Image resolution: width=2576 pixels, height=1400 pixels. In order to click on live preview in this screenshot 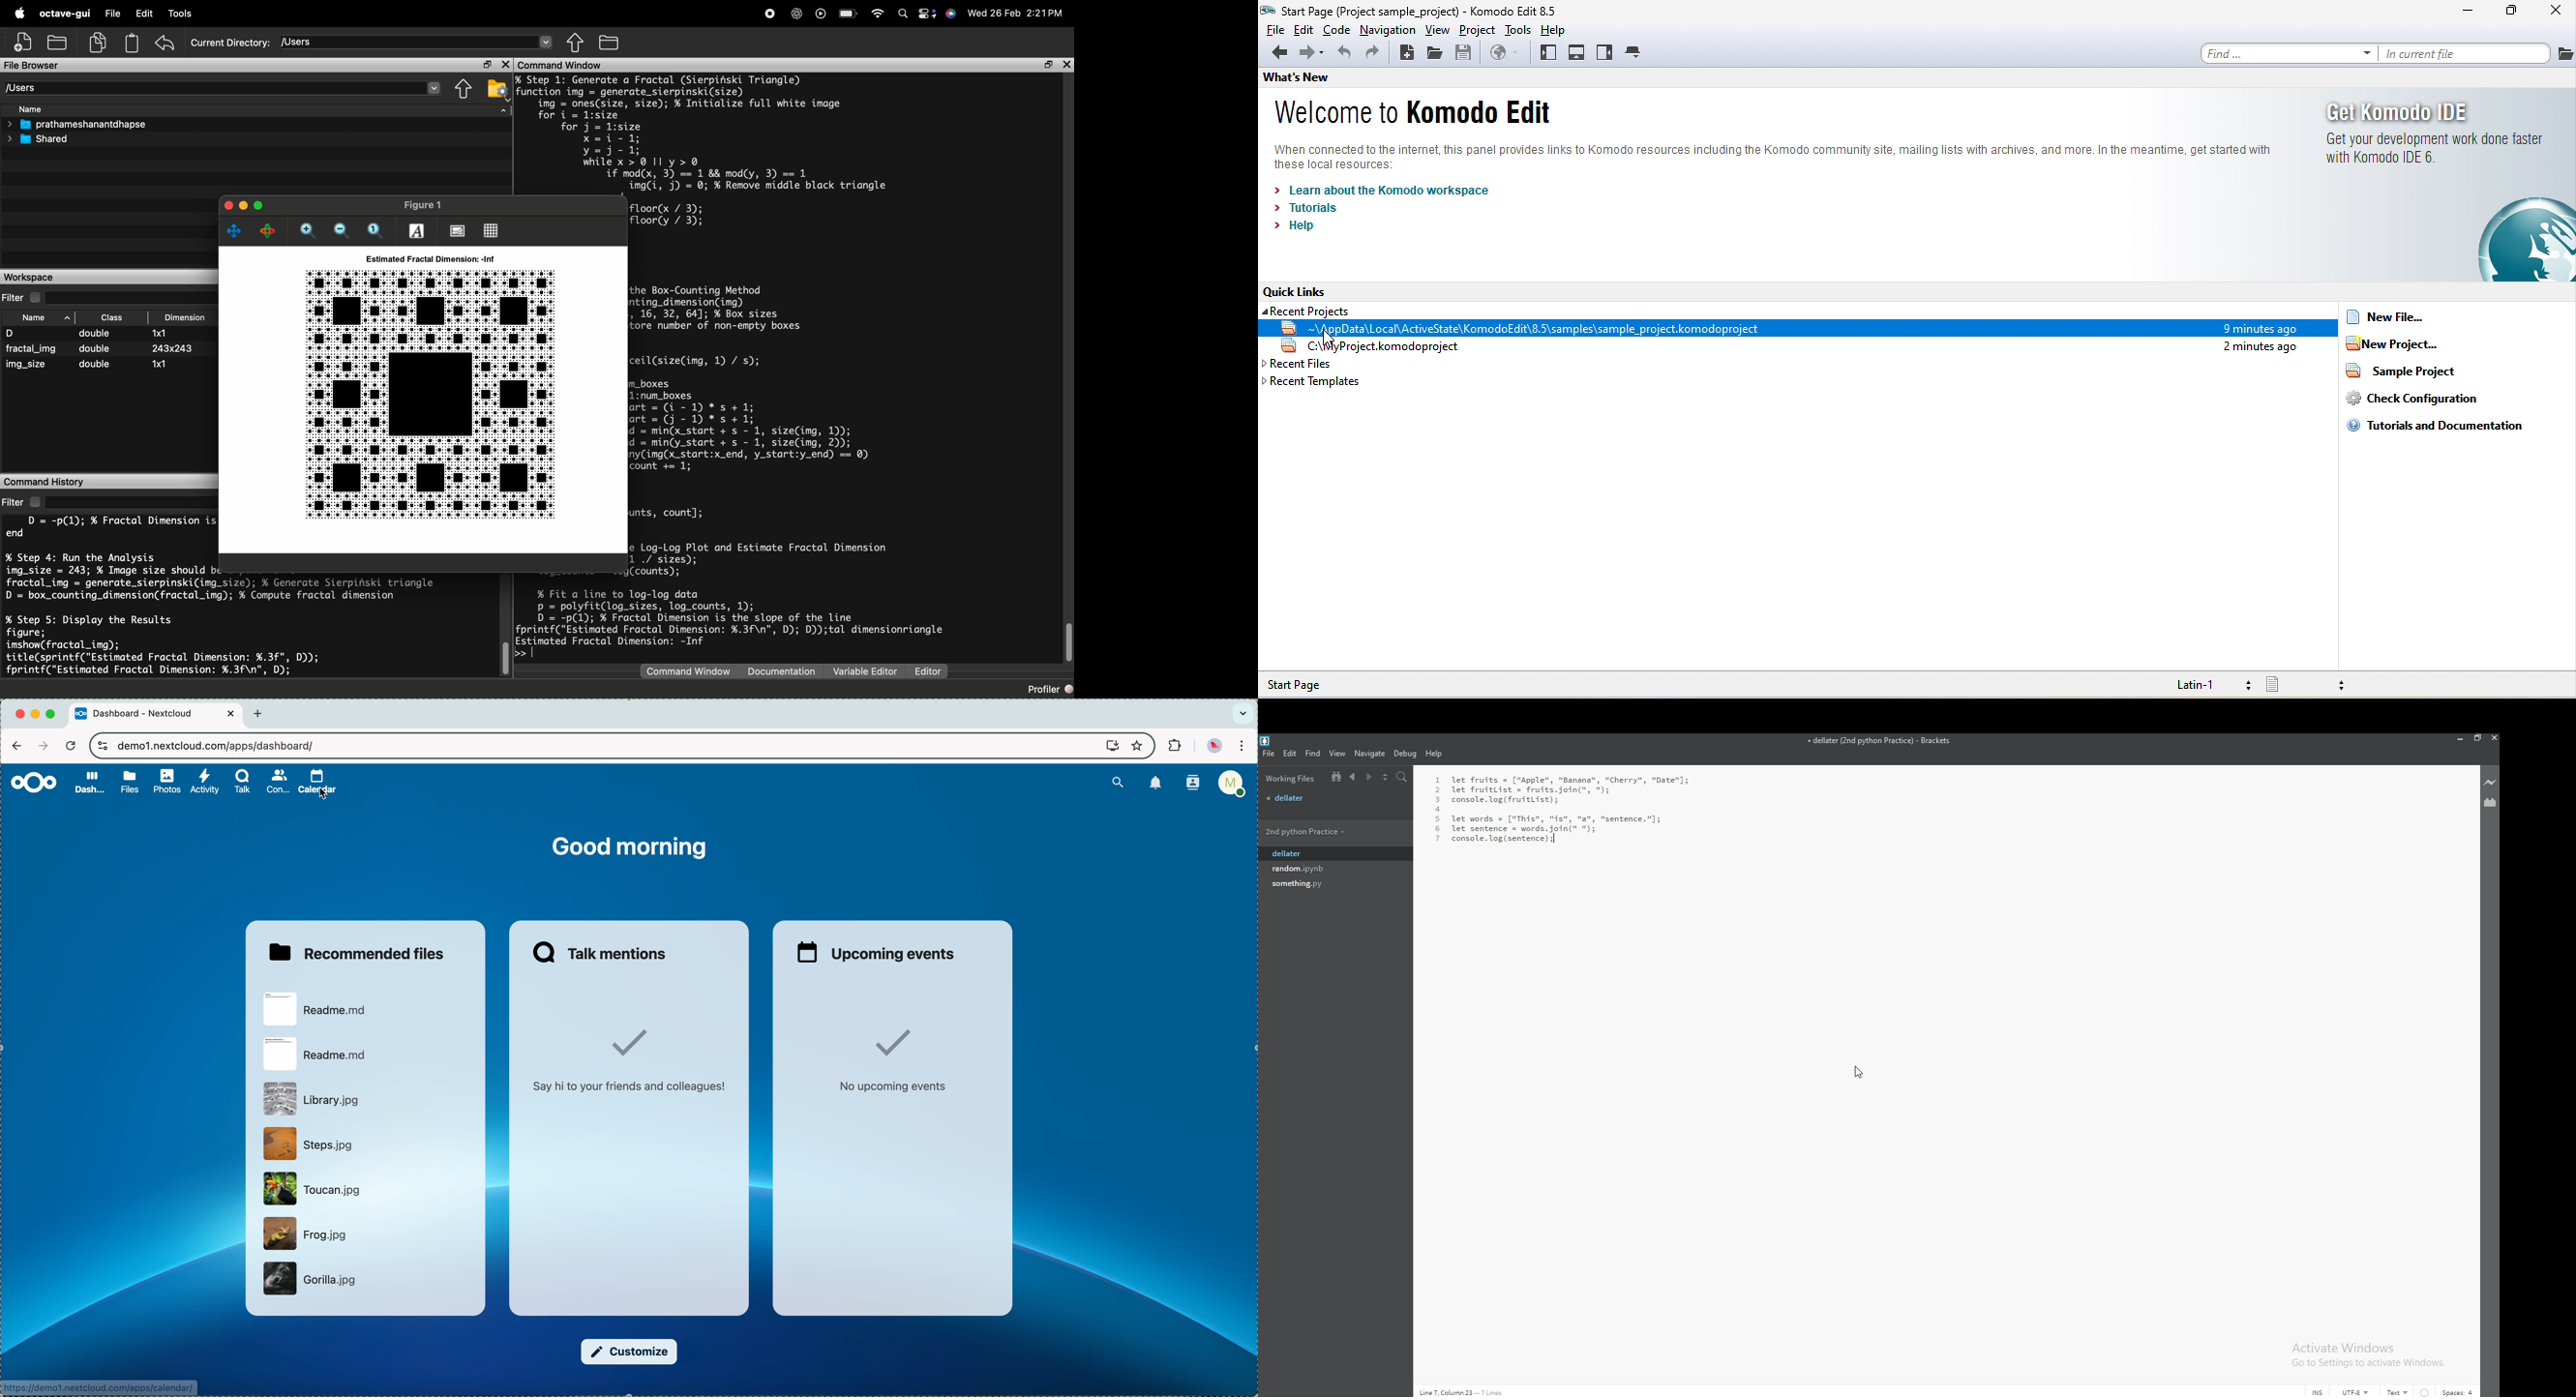, I will do `click(2490, 783)`.